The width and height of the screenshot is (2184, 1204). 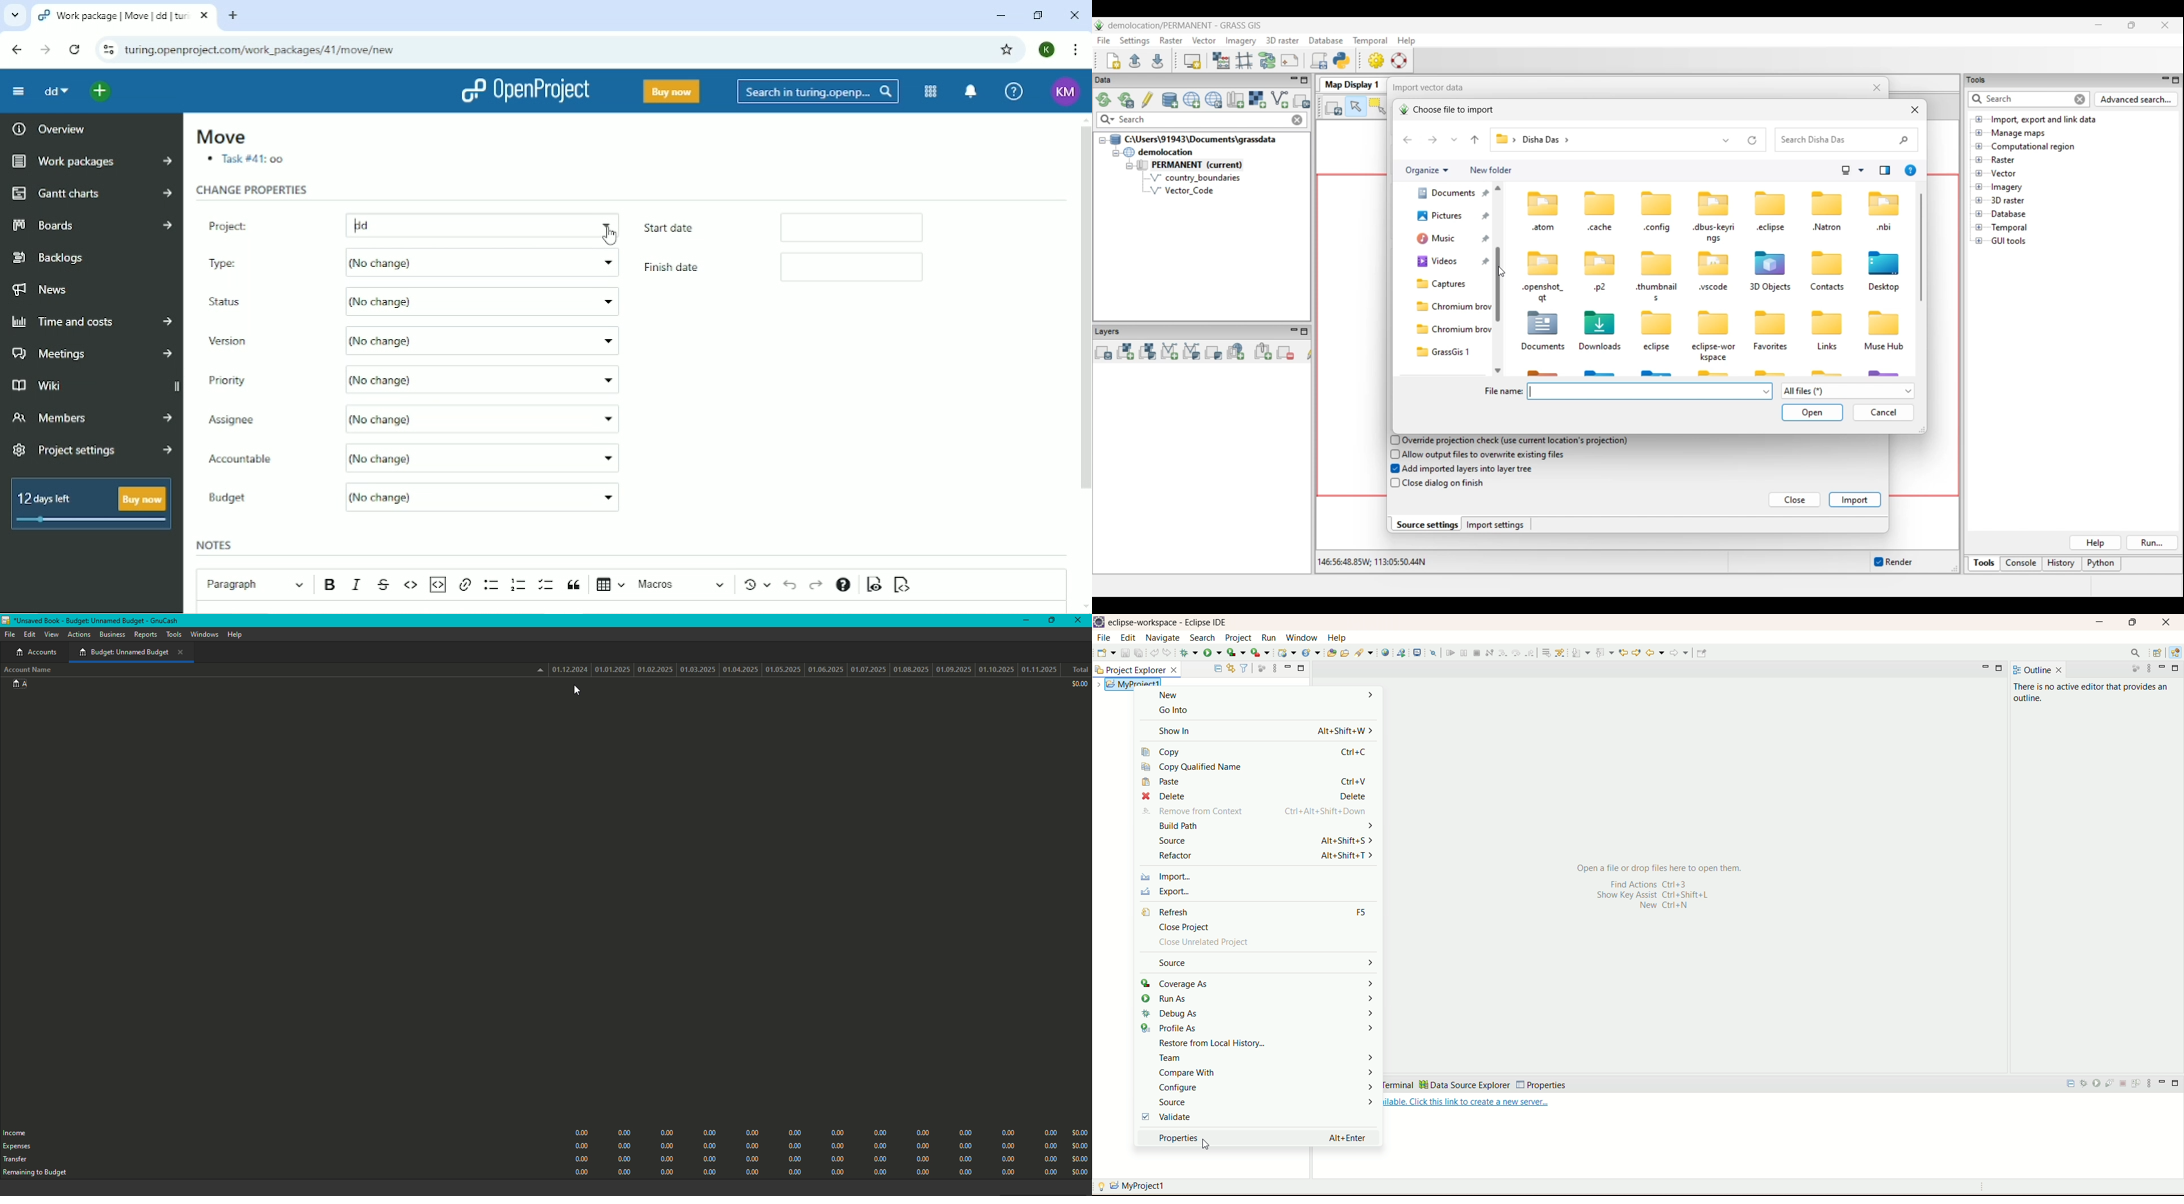 I want to click on Account name, so click(x=30, y=671).